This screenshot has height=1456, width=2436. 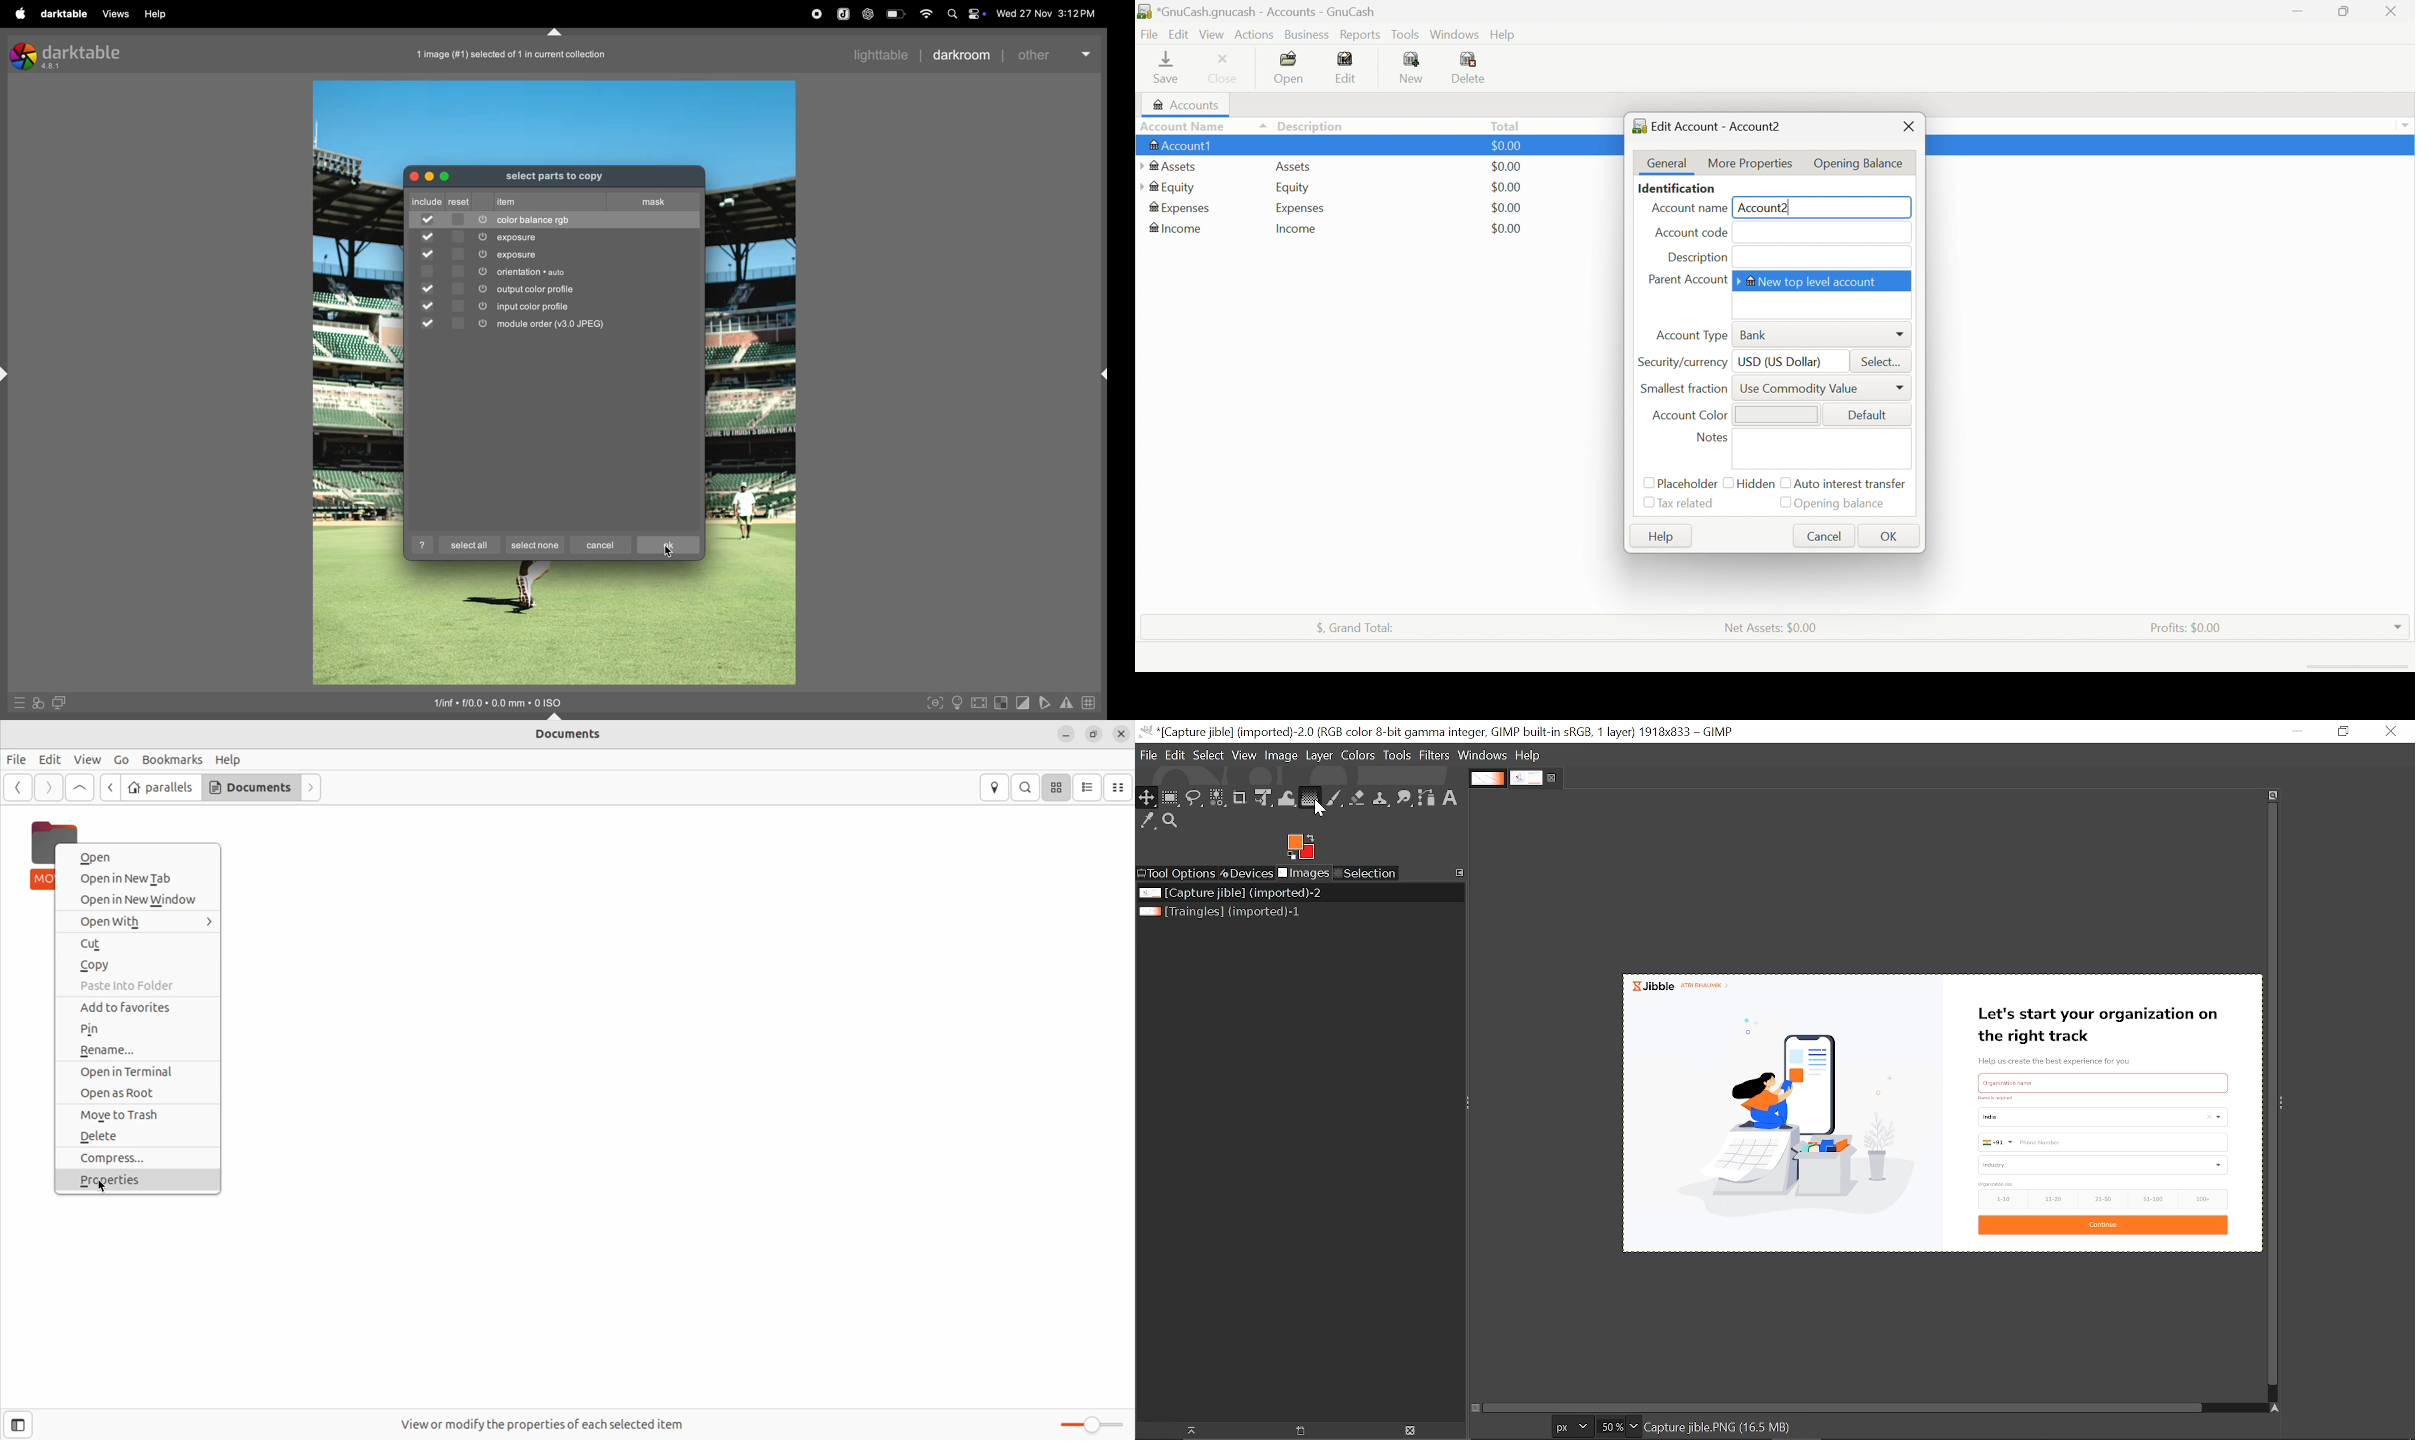 What do you see at coordinates (141, 1114) in the screenshot?
I see `move to trash` at bounding box center [141, 1114].